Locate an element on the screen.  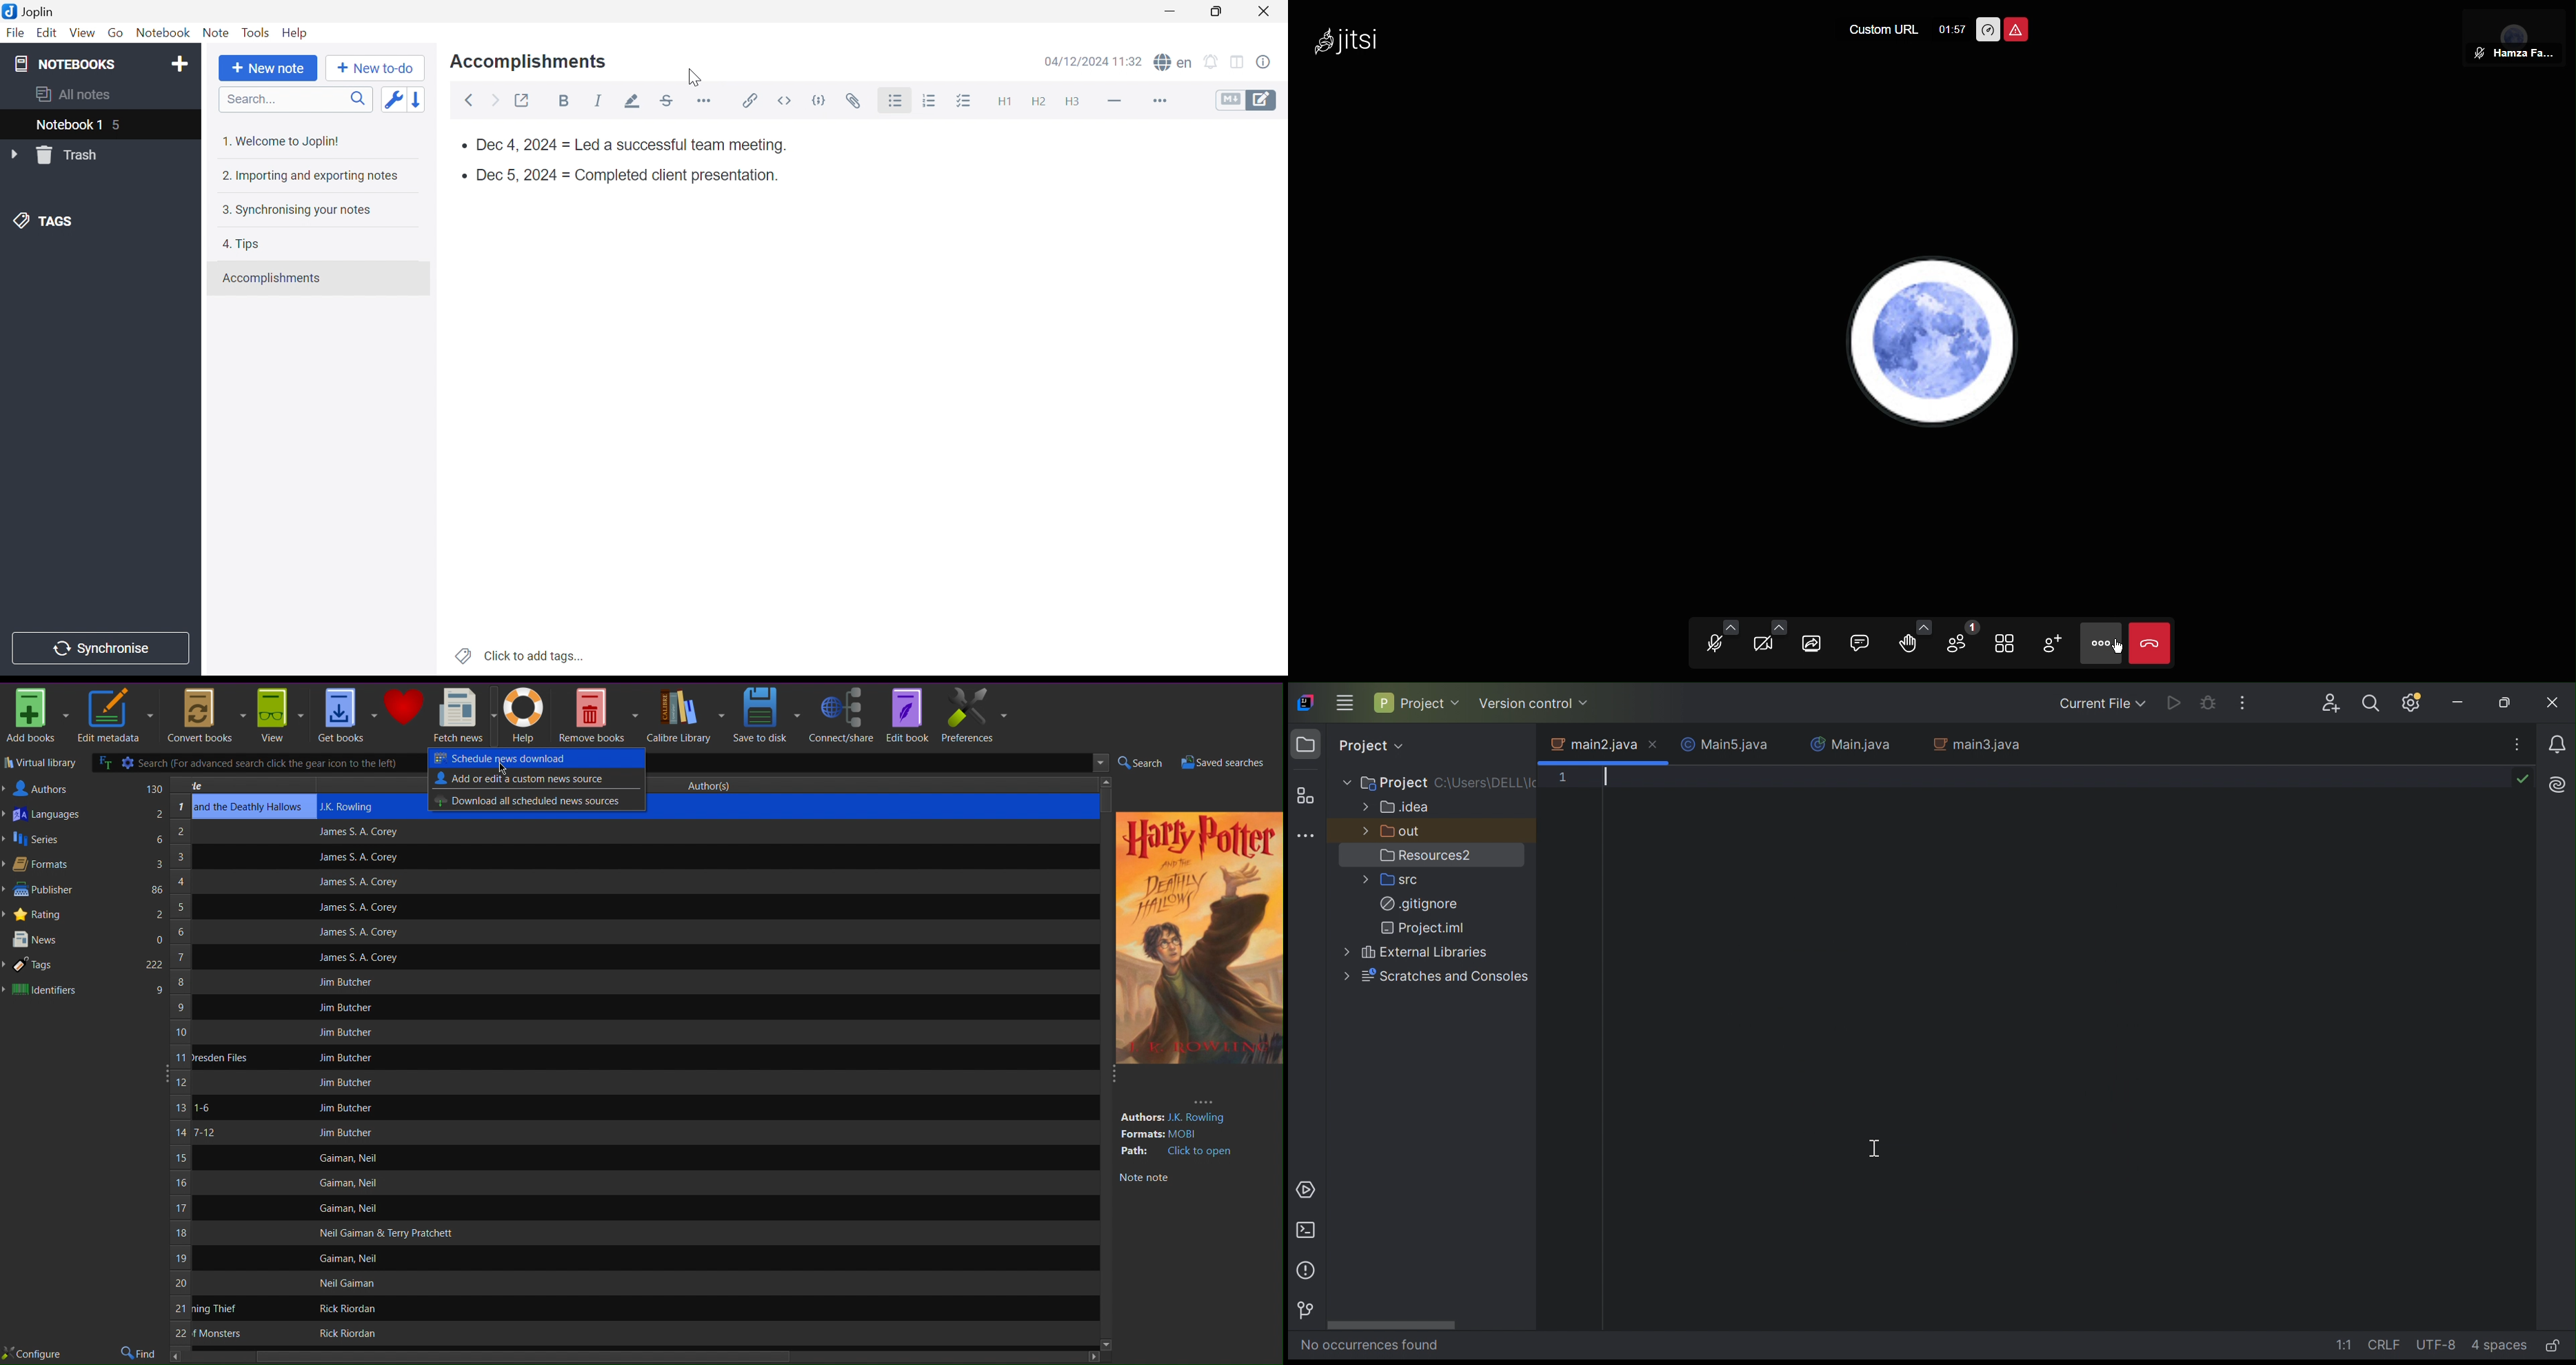
Set alarm is located at coordinates (1214, 63).